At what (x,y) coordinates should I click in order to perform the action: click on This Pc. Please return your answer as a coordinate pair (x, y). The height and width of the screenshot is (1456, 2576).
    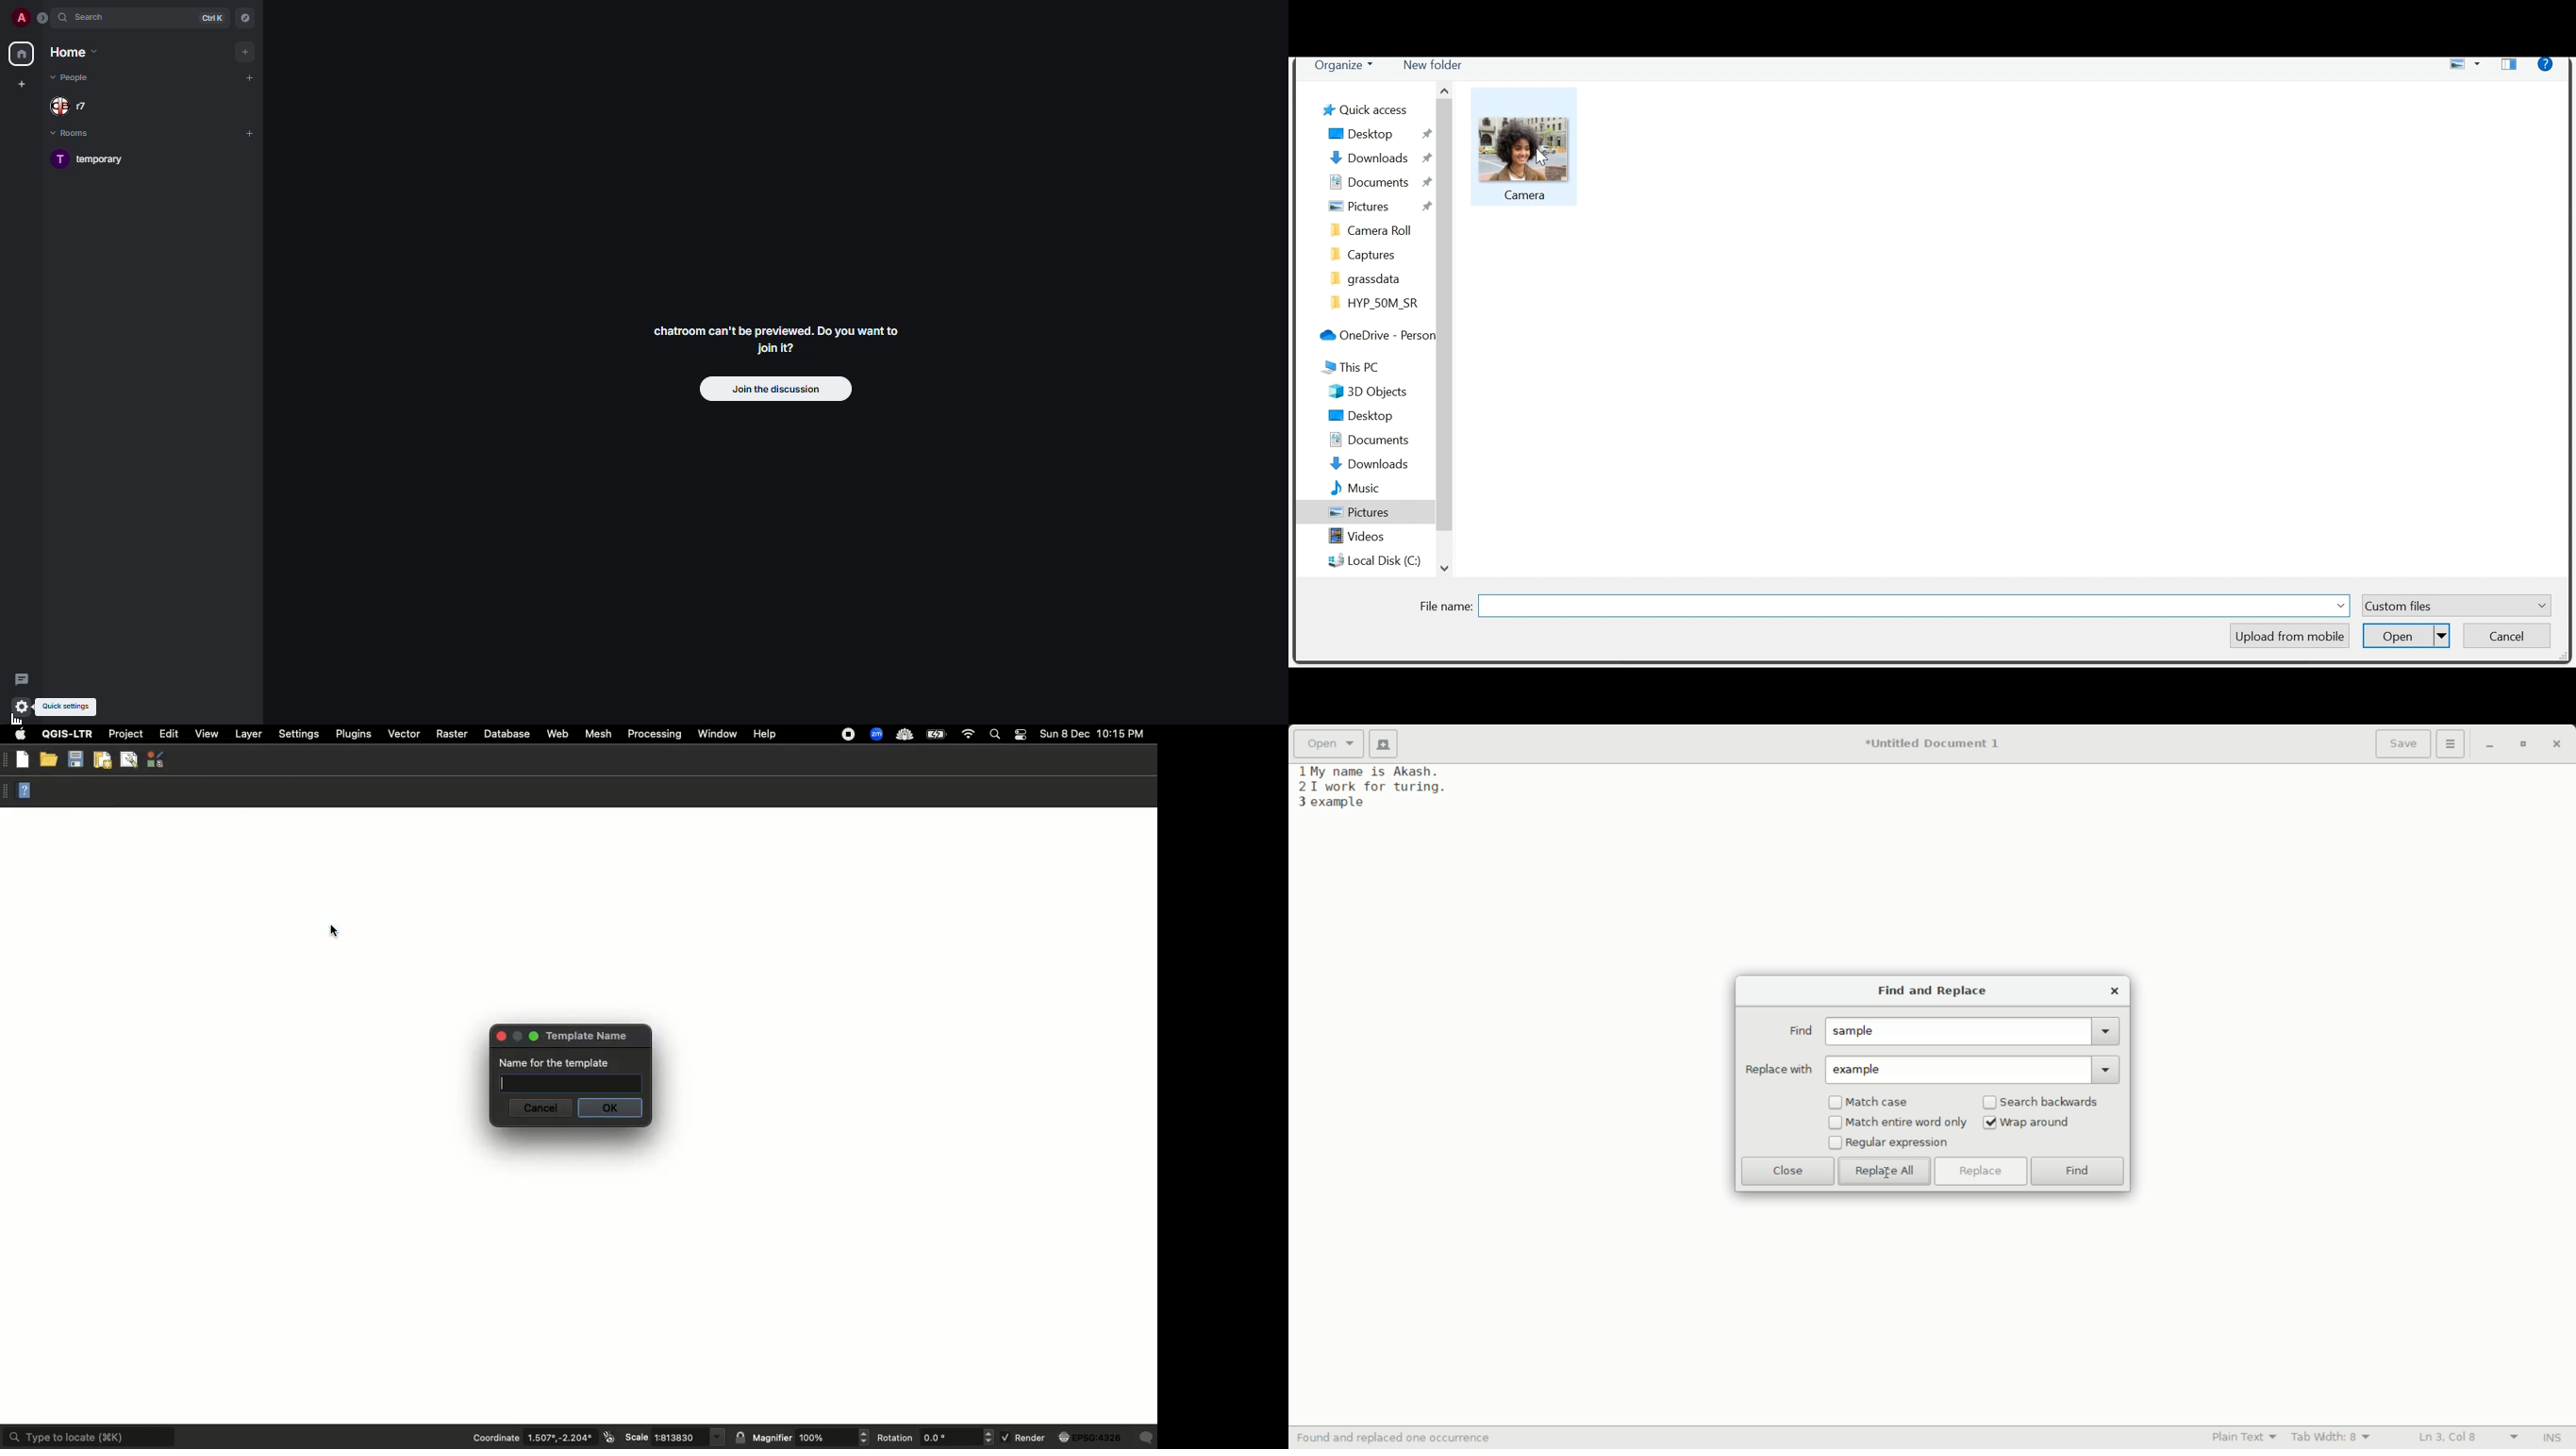
    Looking at the image, I should click on (1364, 367).